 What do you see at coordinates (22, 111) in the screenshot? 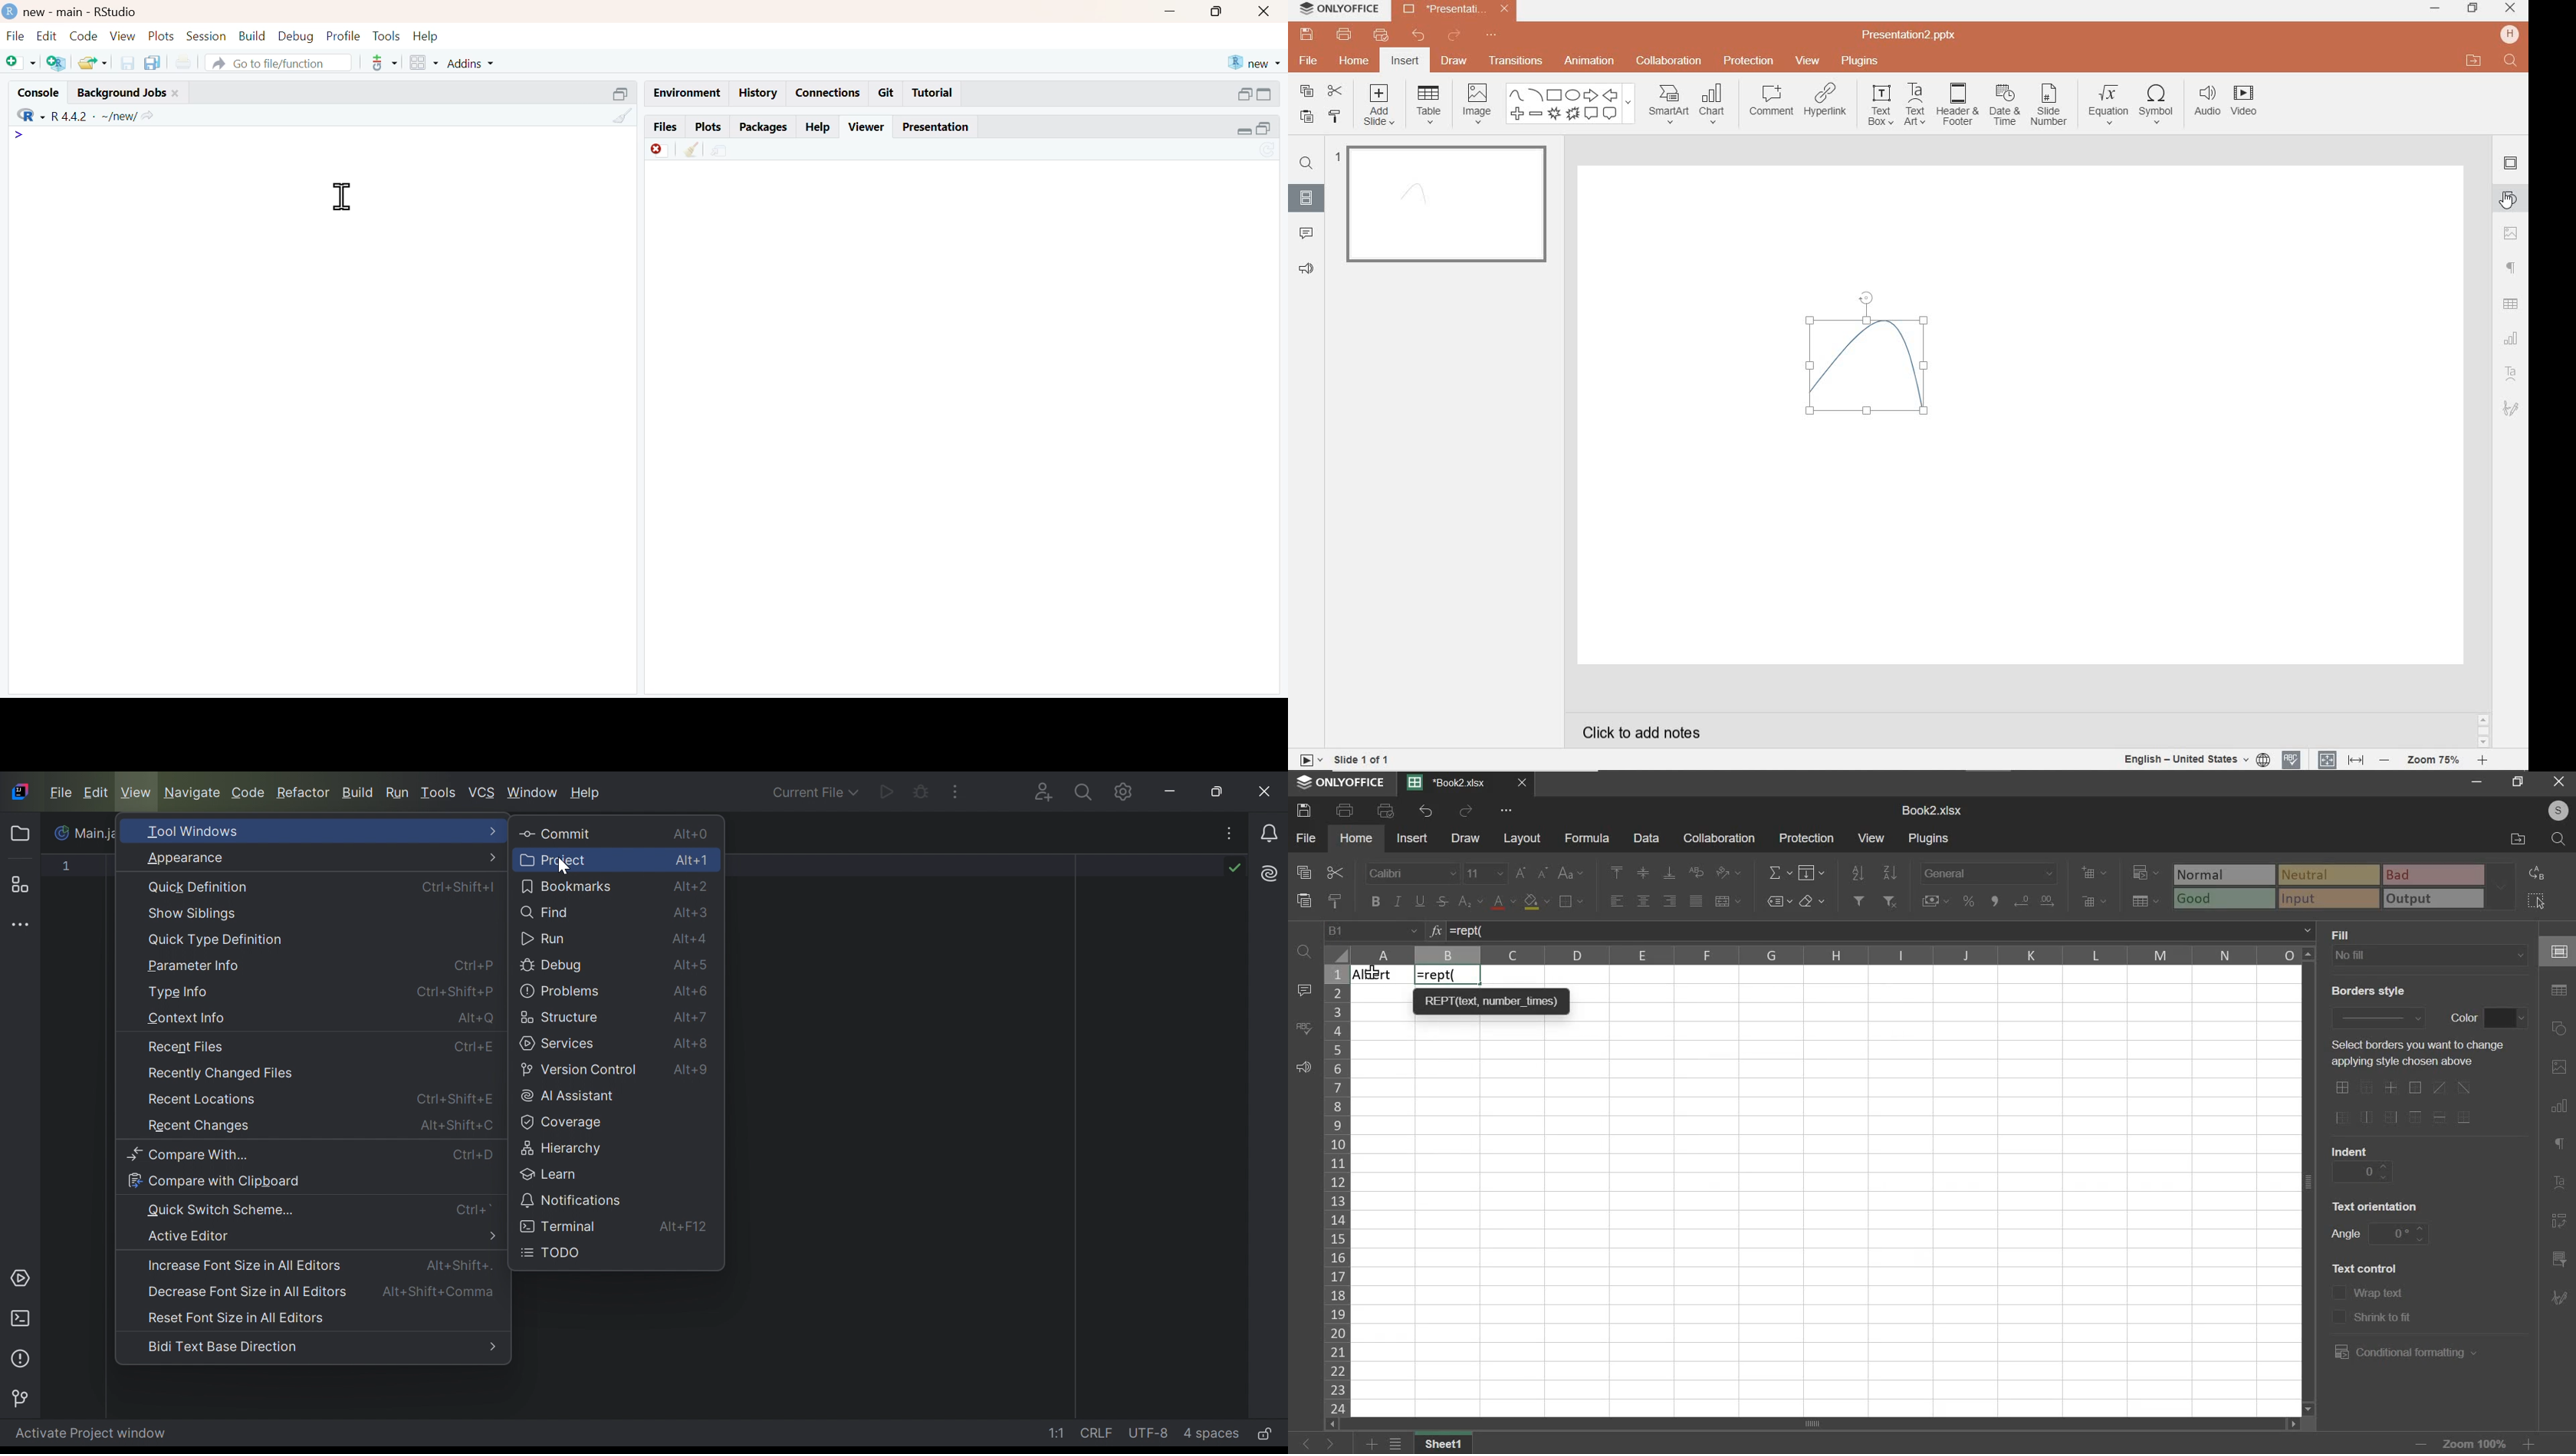
I see `R dropdown` at bounding box center [22, 111].